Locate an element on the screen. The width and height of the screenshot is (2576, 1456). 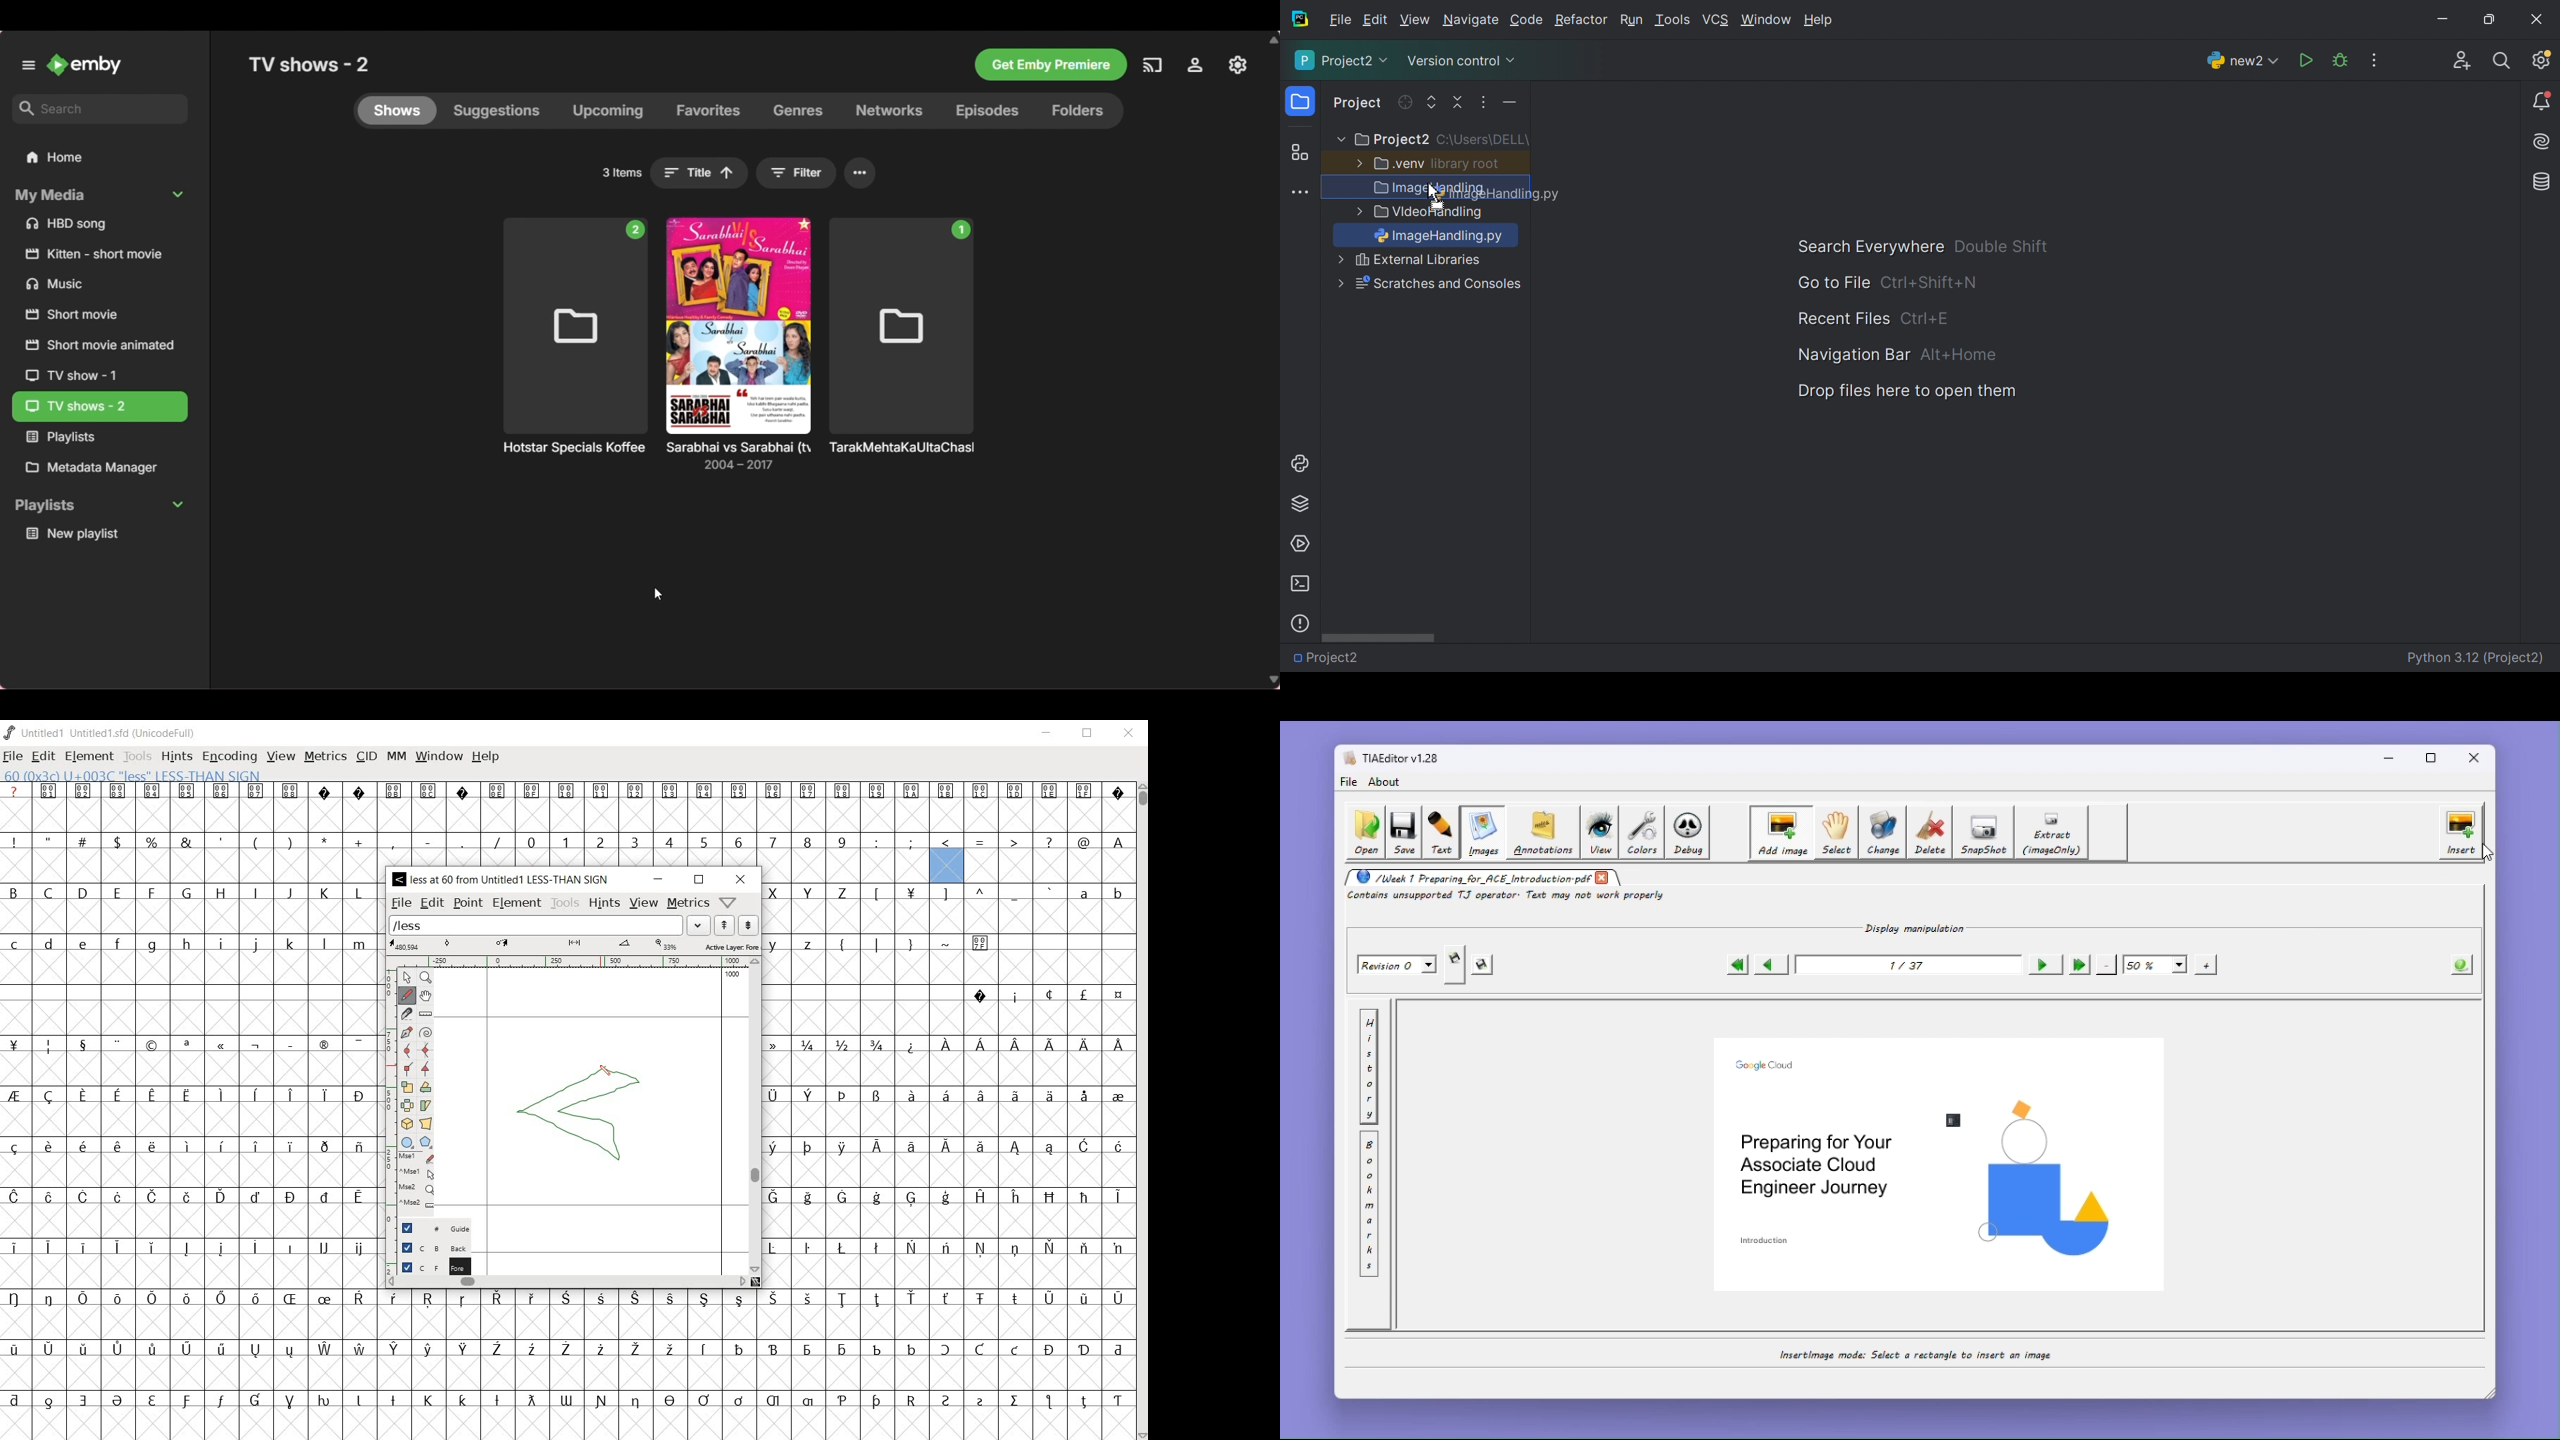
Dop files here to open them is located at coordinates (1902, 391).